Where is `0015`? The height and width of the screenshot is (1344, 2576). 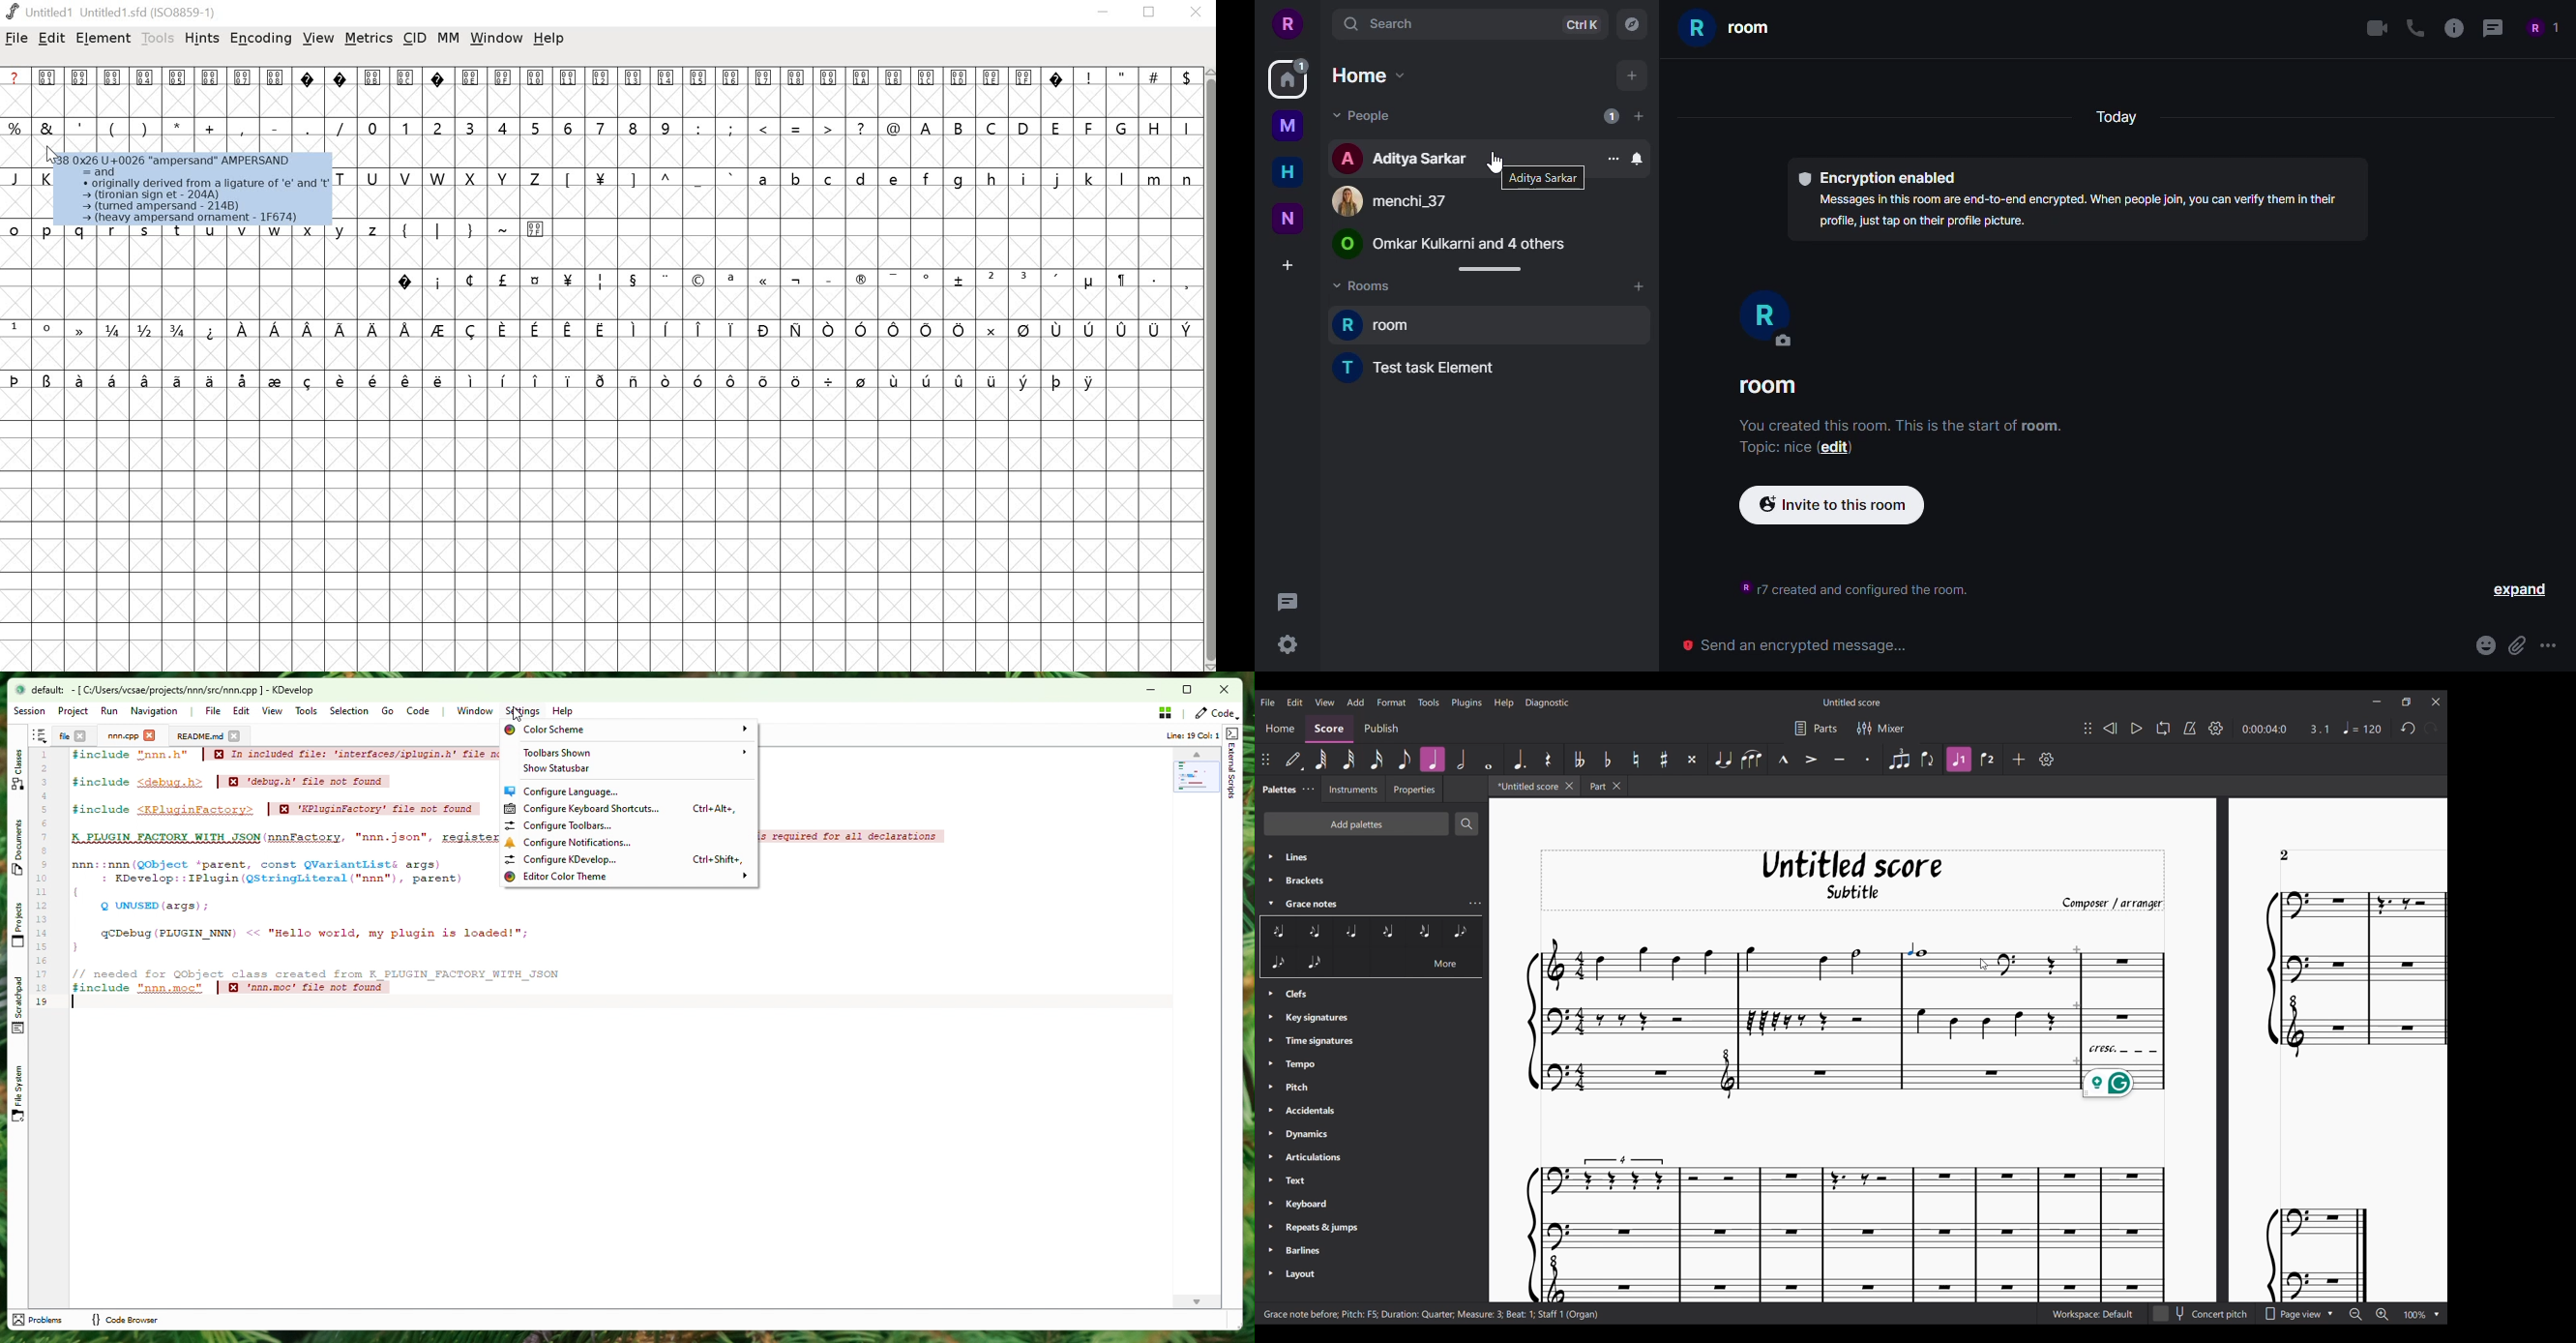 0015 is located at coordinates (699, 93).